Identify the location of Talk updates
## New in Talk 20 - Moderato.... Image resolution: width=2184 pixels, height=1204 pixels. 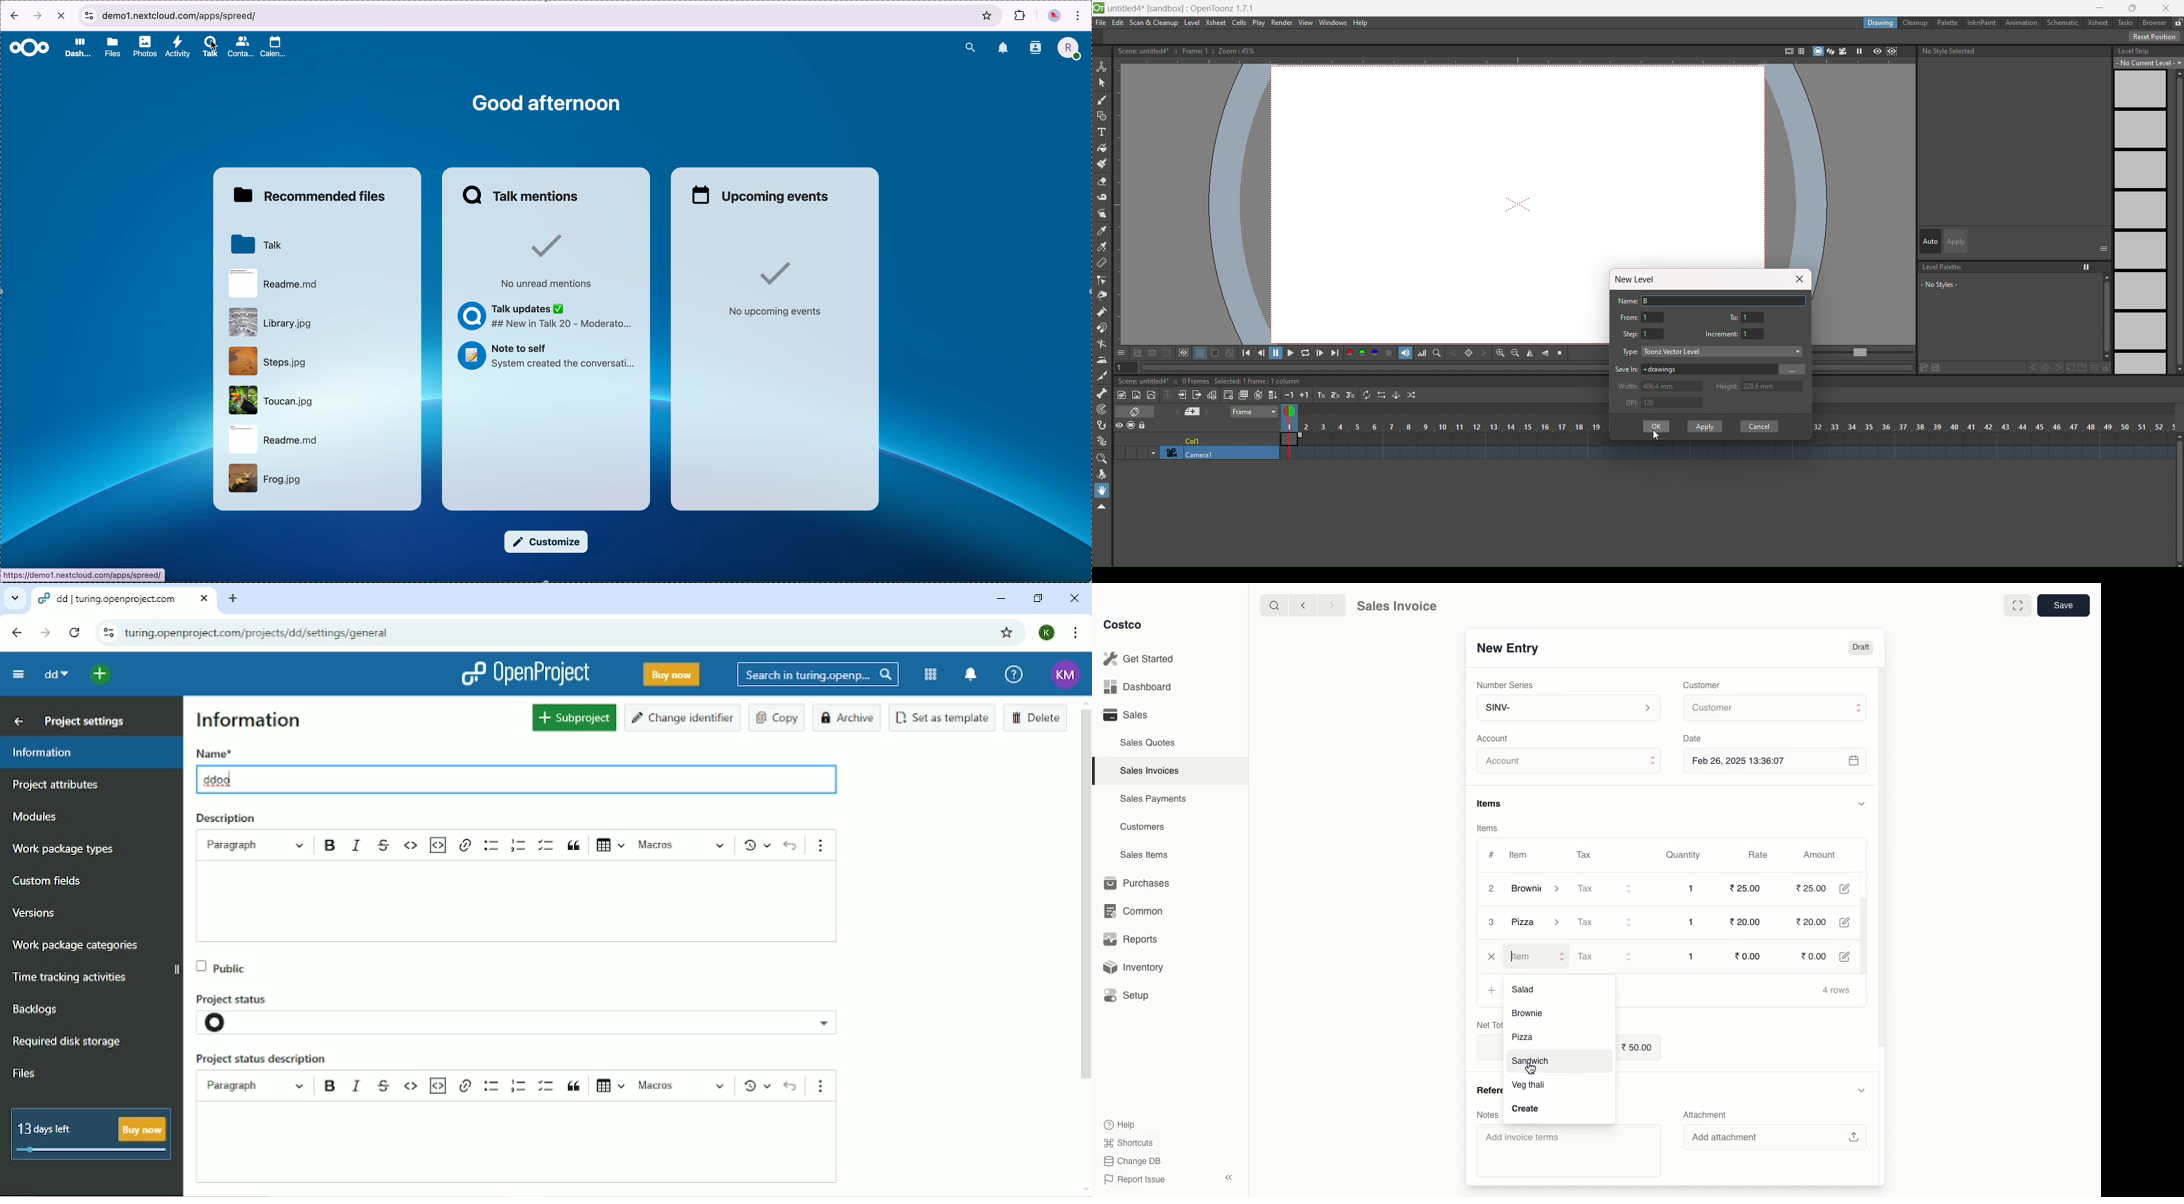
(544, 318).